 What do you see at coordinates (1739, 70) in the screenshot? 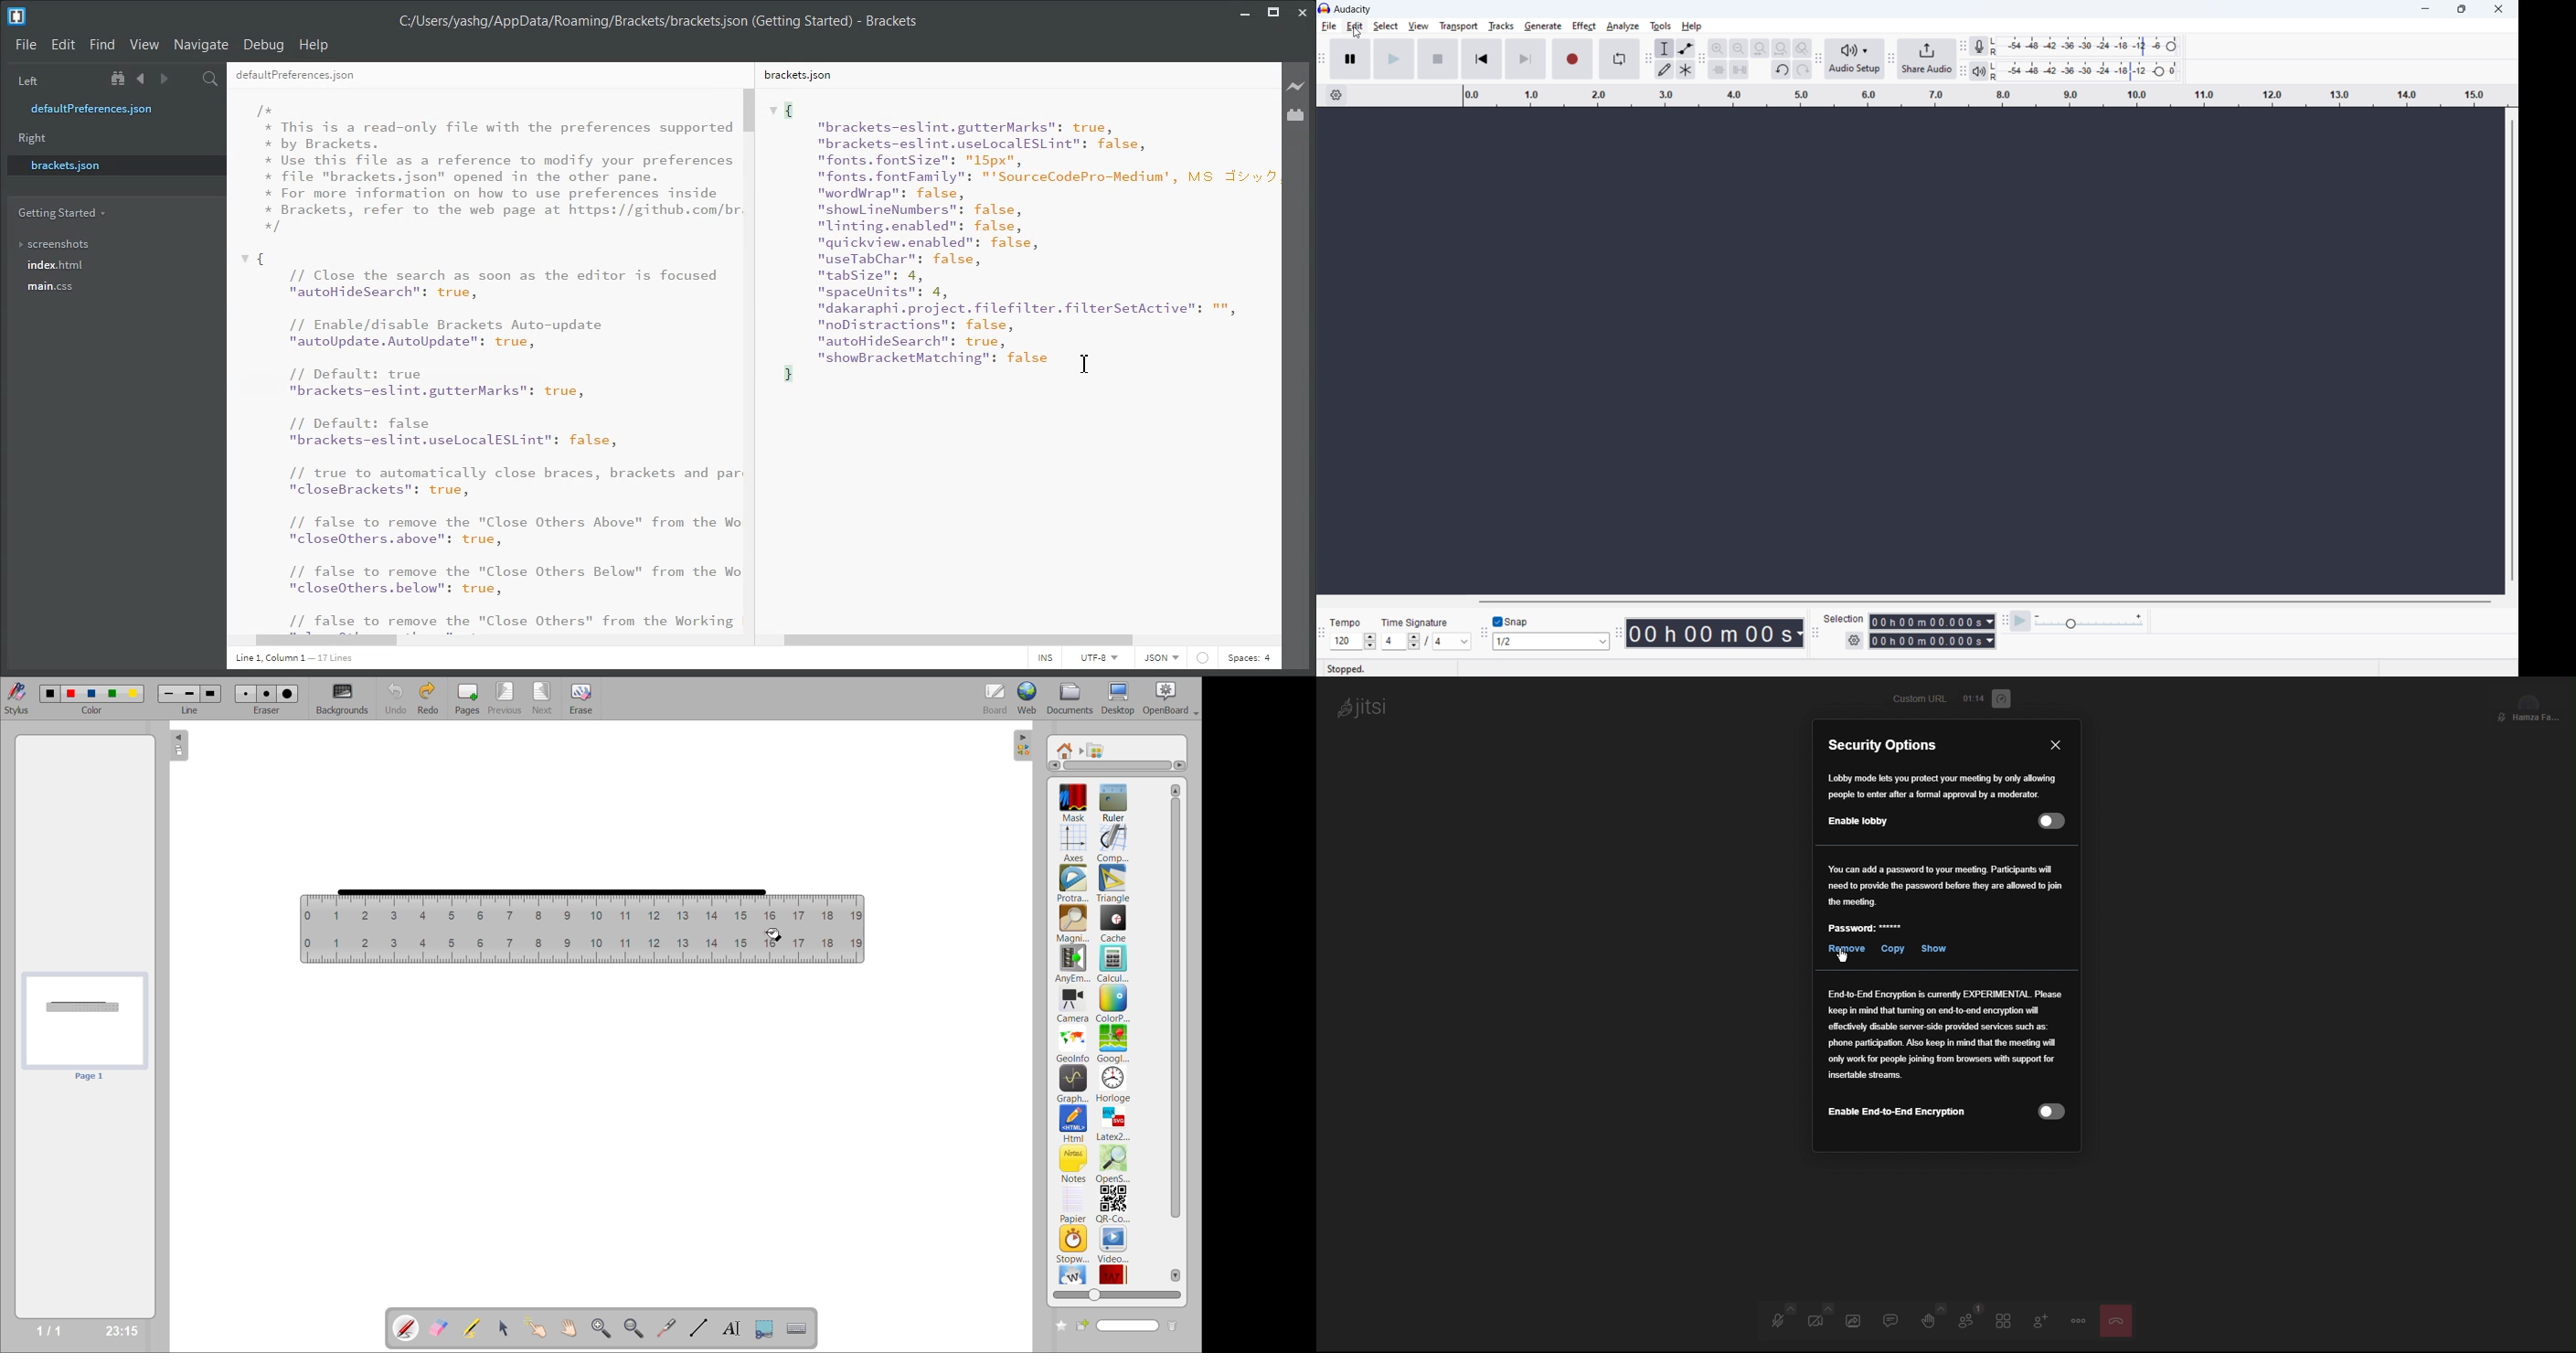
I see `silence audio selection` at bounding box center [1739, 70].